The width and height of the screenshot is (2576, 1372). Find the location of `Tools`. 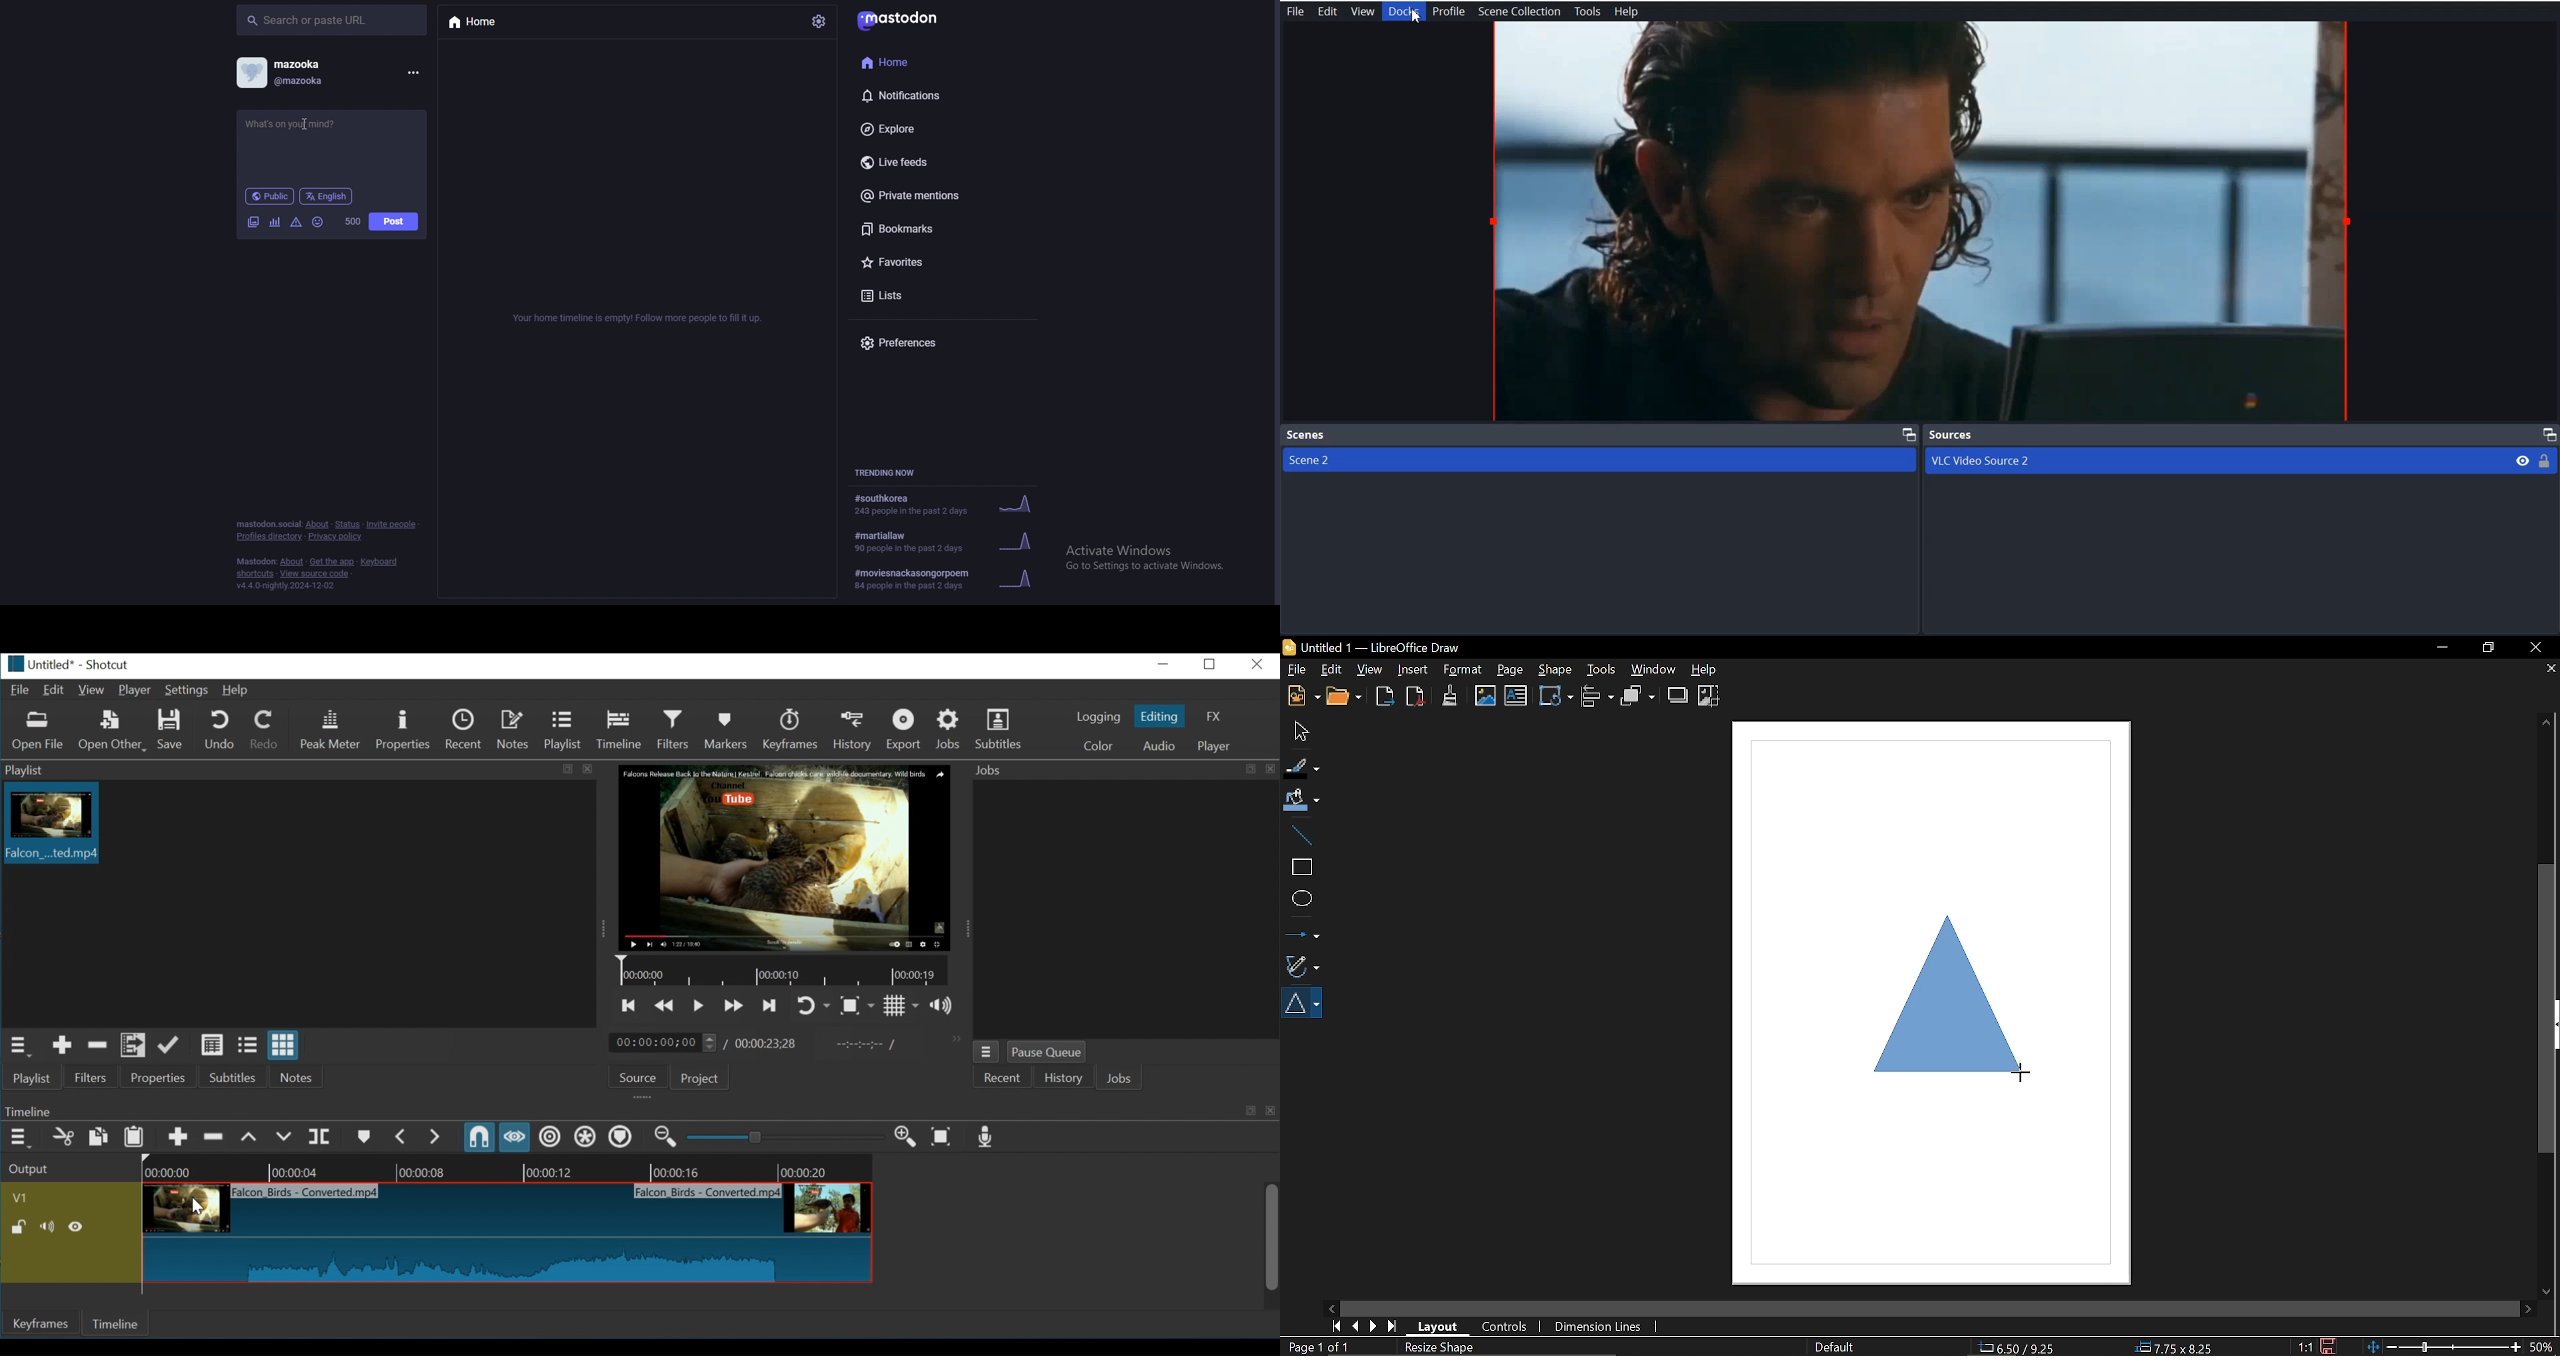

Tools is located at coordinates (1599, 668).